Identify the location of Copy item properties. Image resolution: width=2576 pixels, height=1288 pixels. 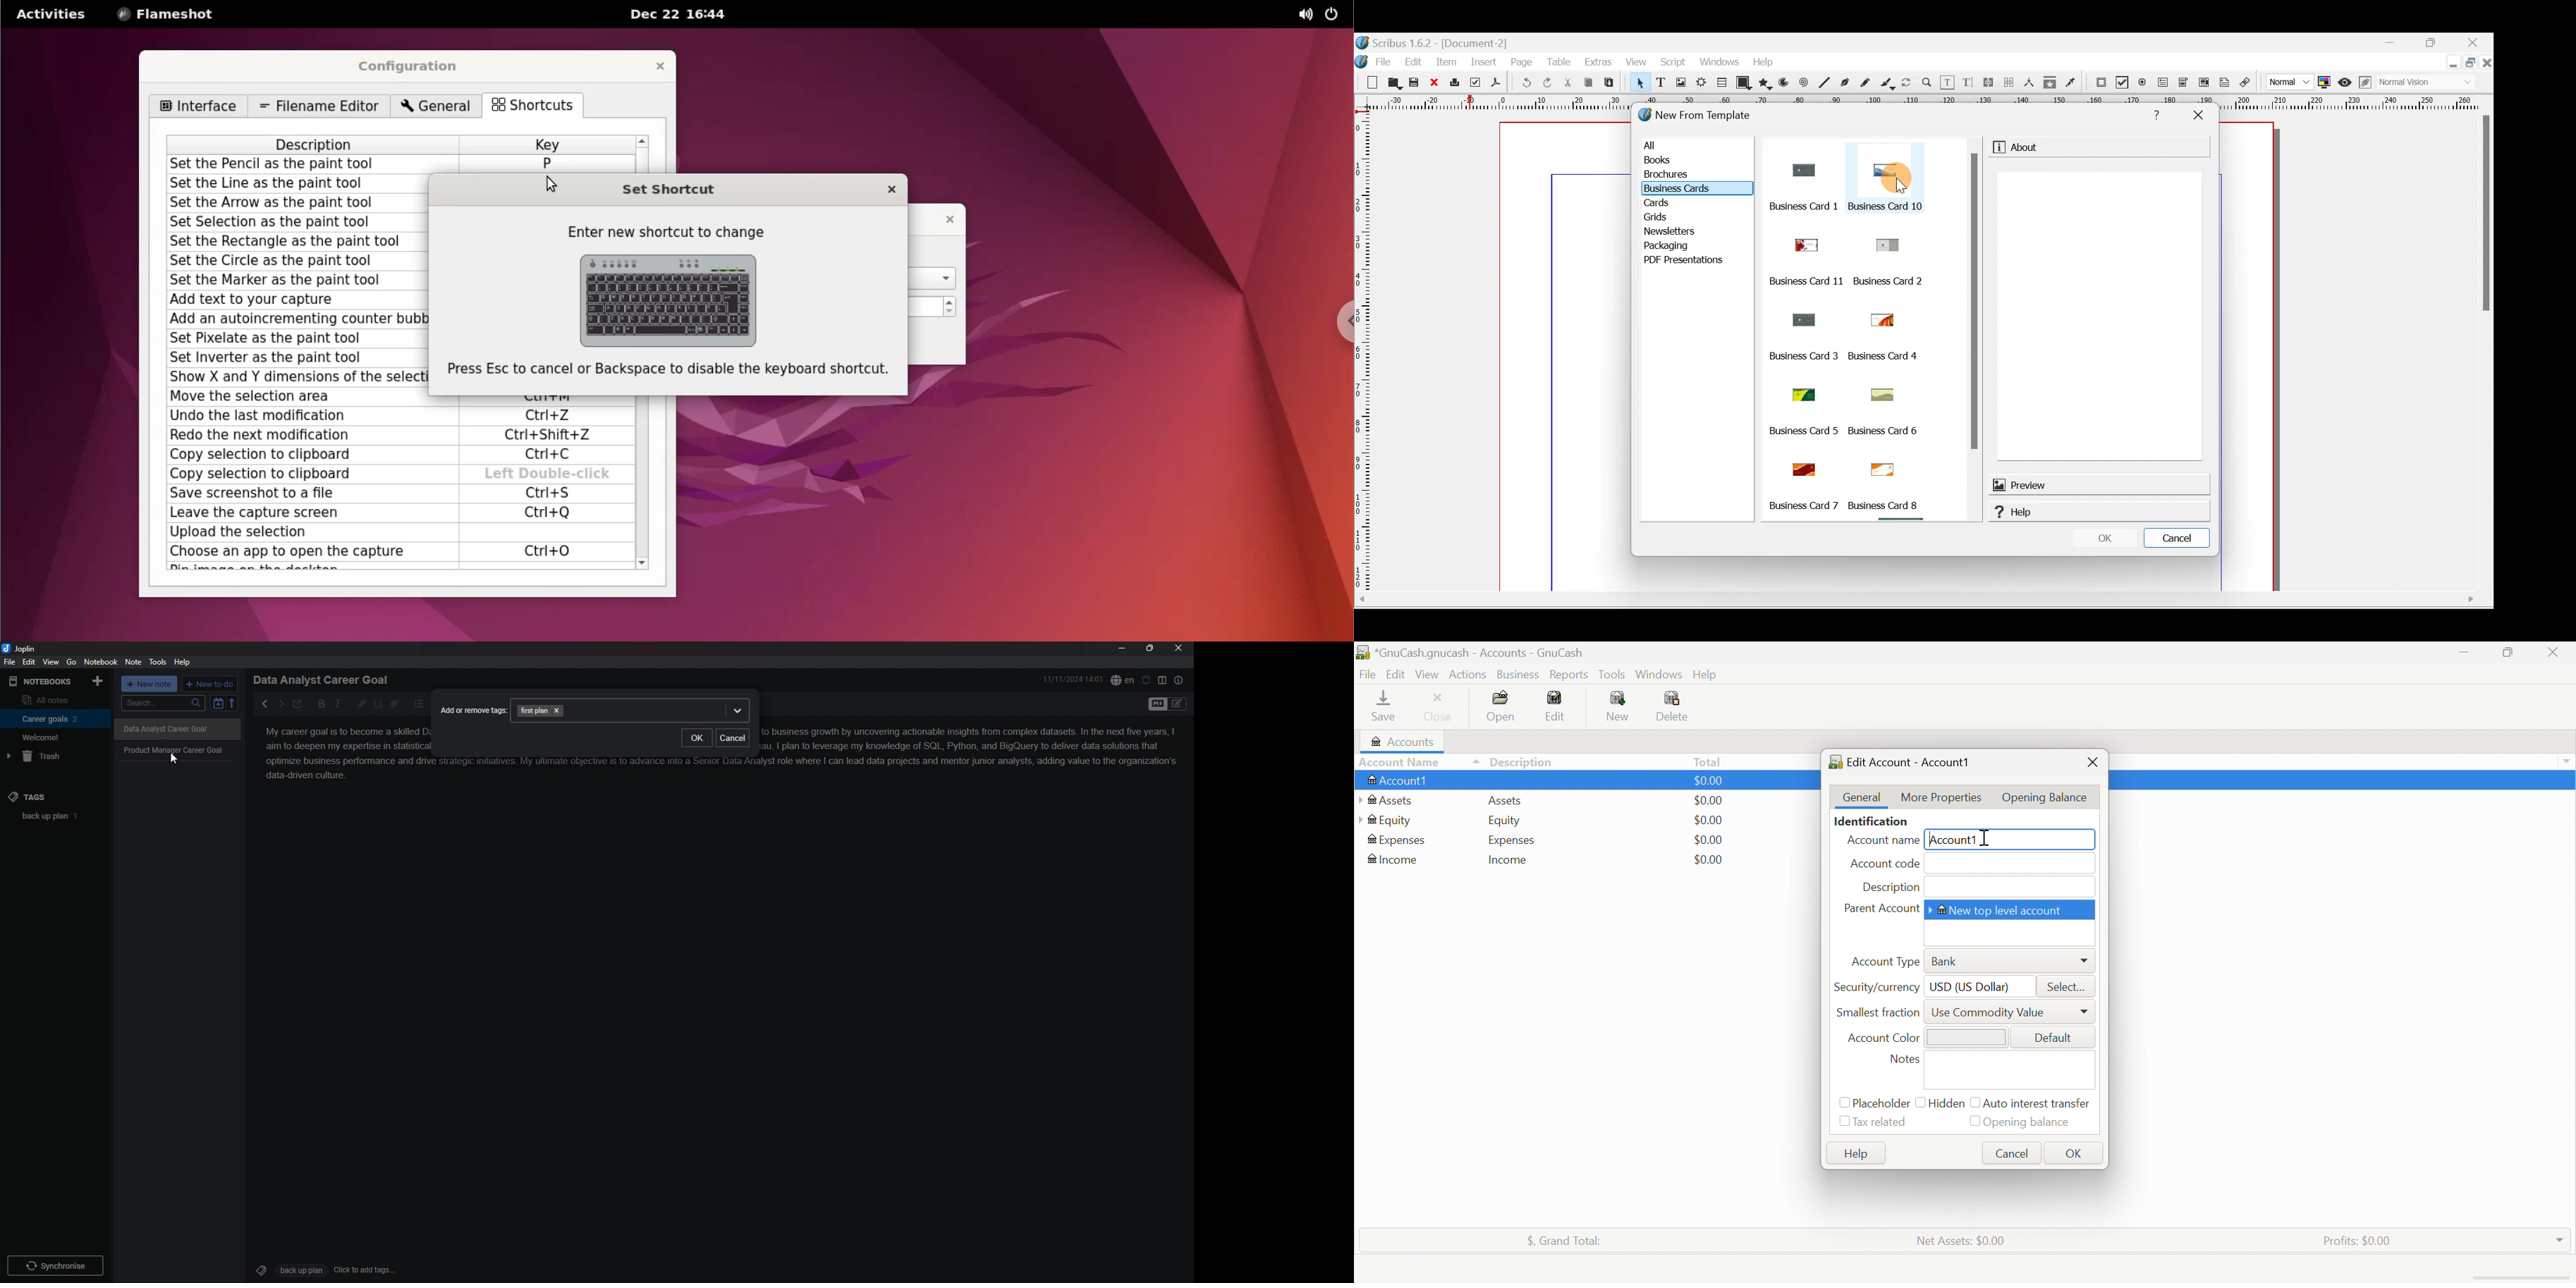
(2050, 81).